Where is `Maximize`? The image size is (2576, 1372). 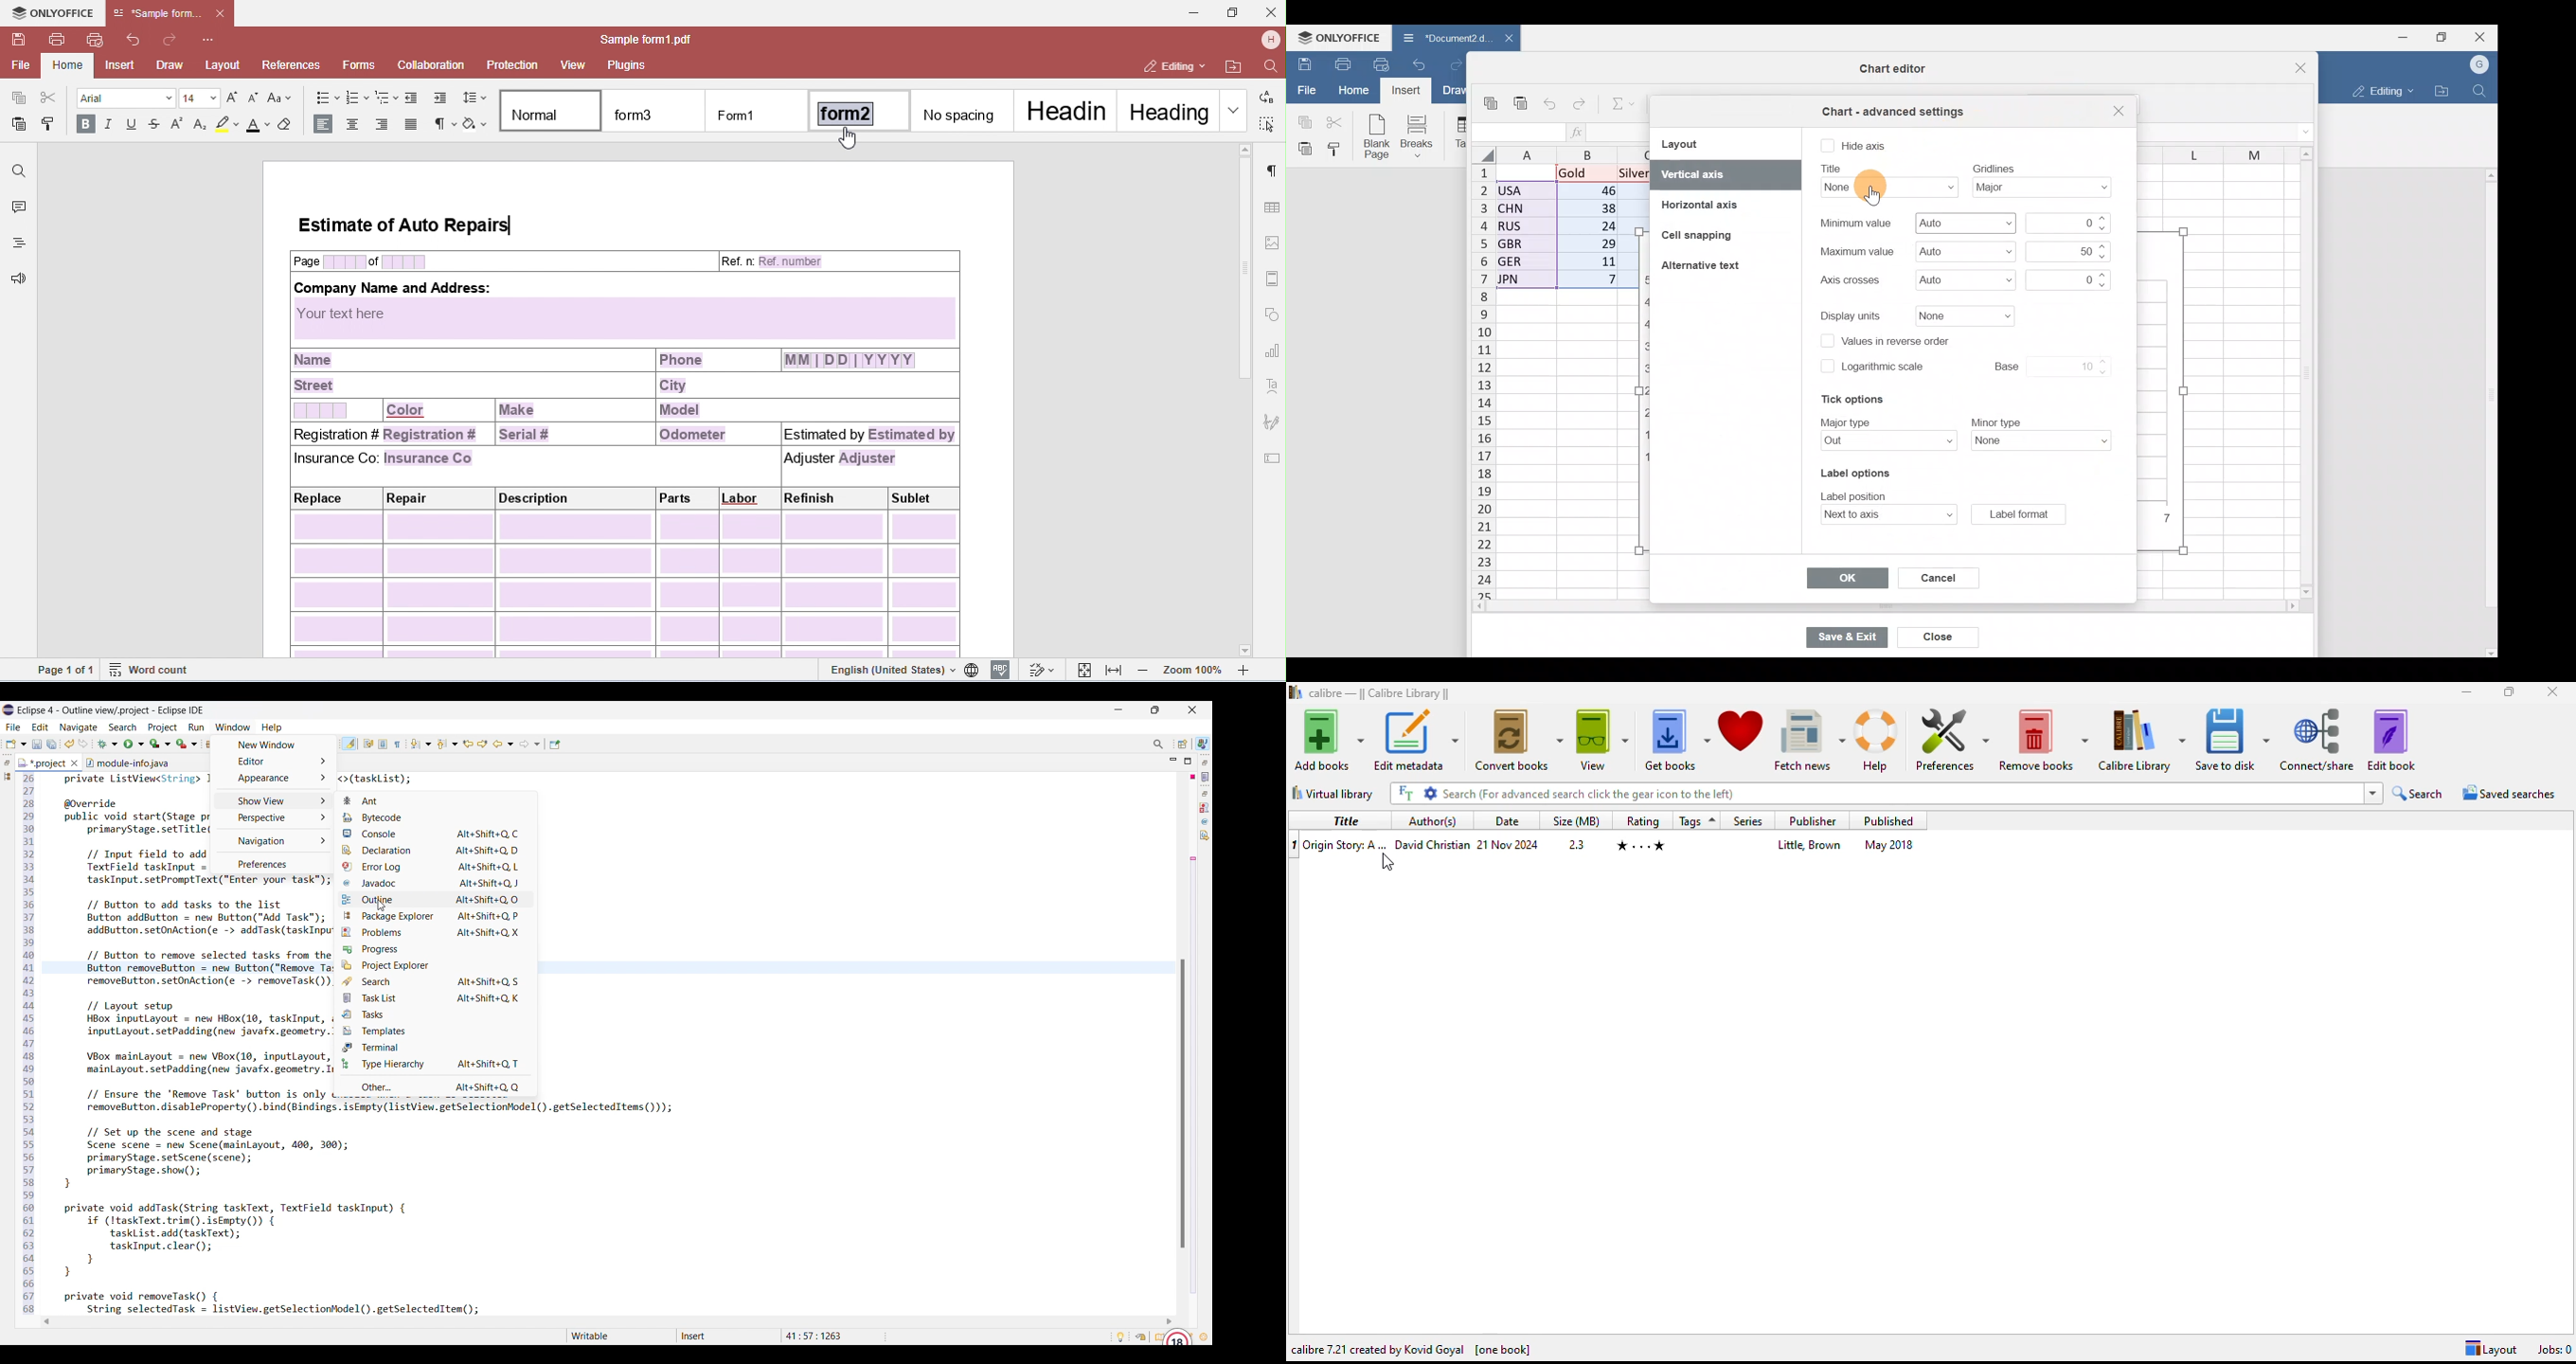
Maximize is located at coordinates (2441, 37).